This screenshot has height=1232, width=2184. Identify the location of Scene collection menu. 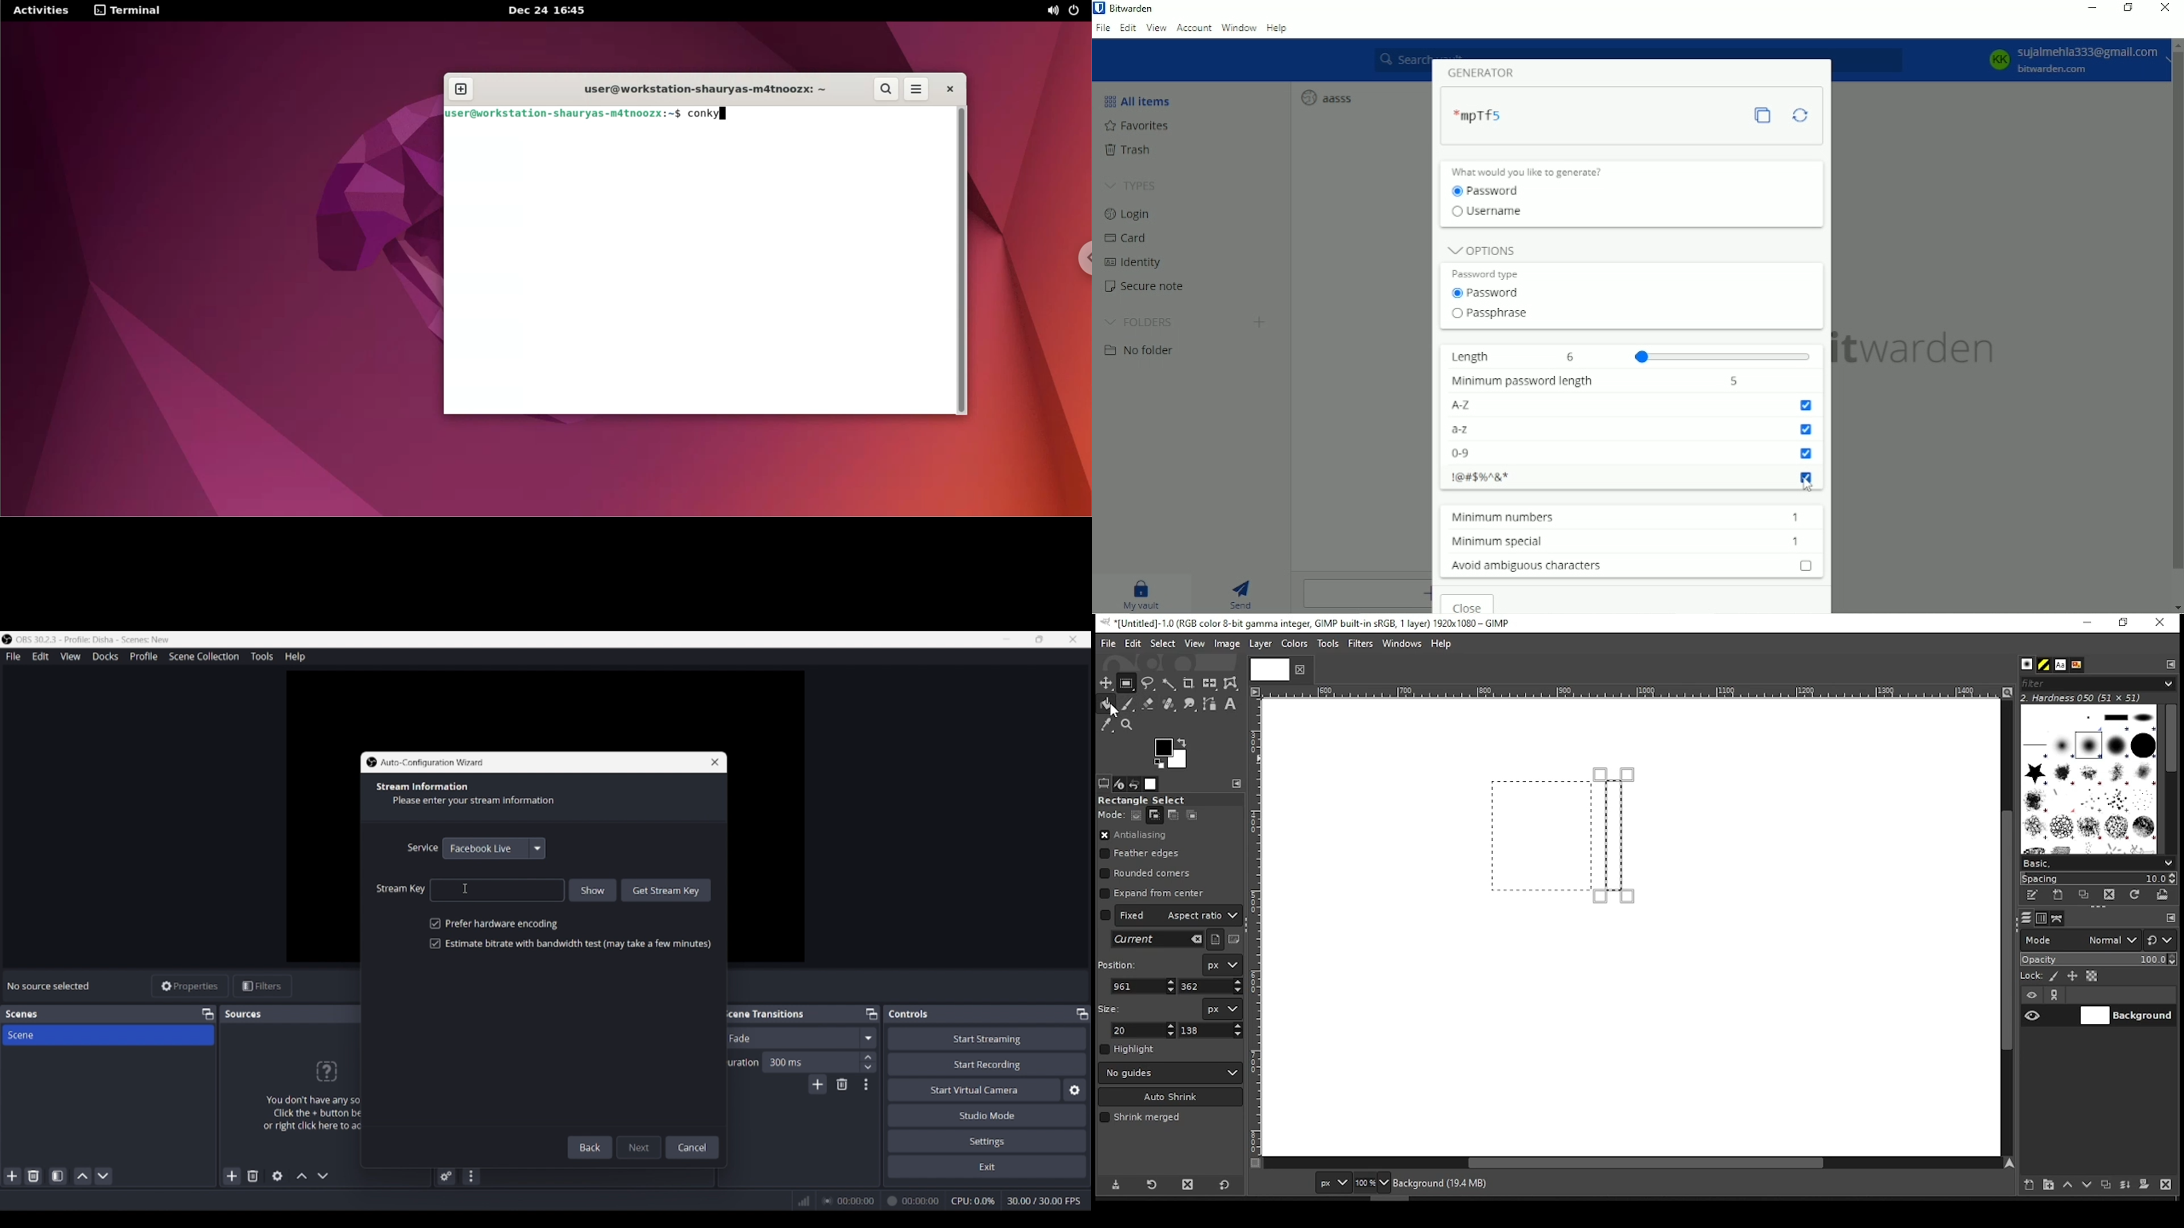
(204, 656).